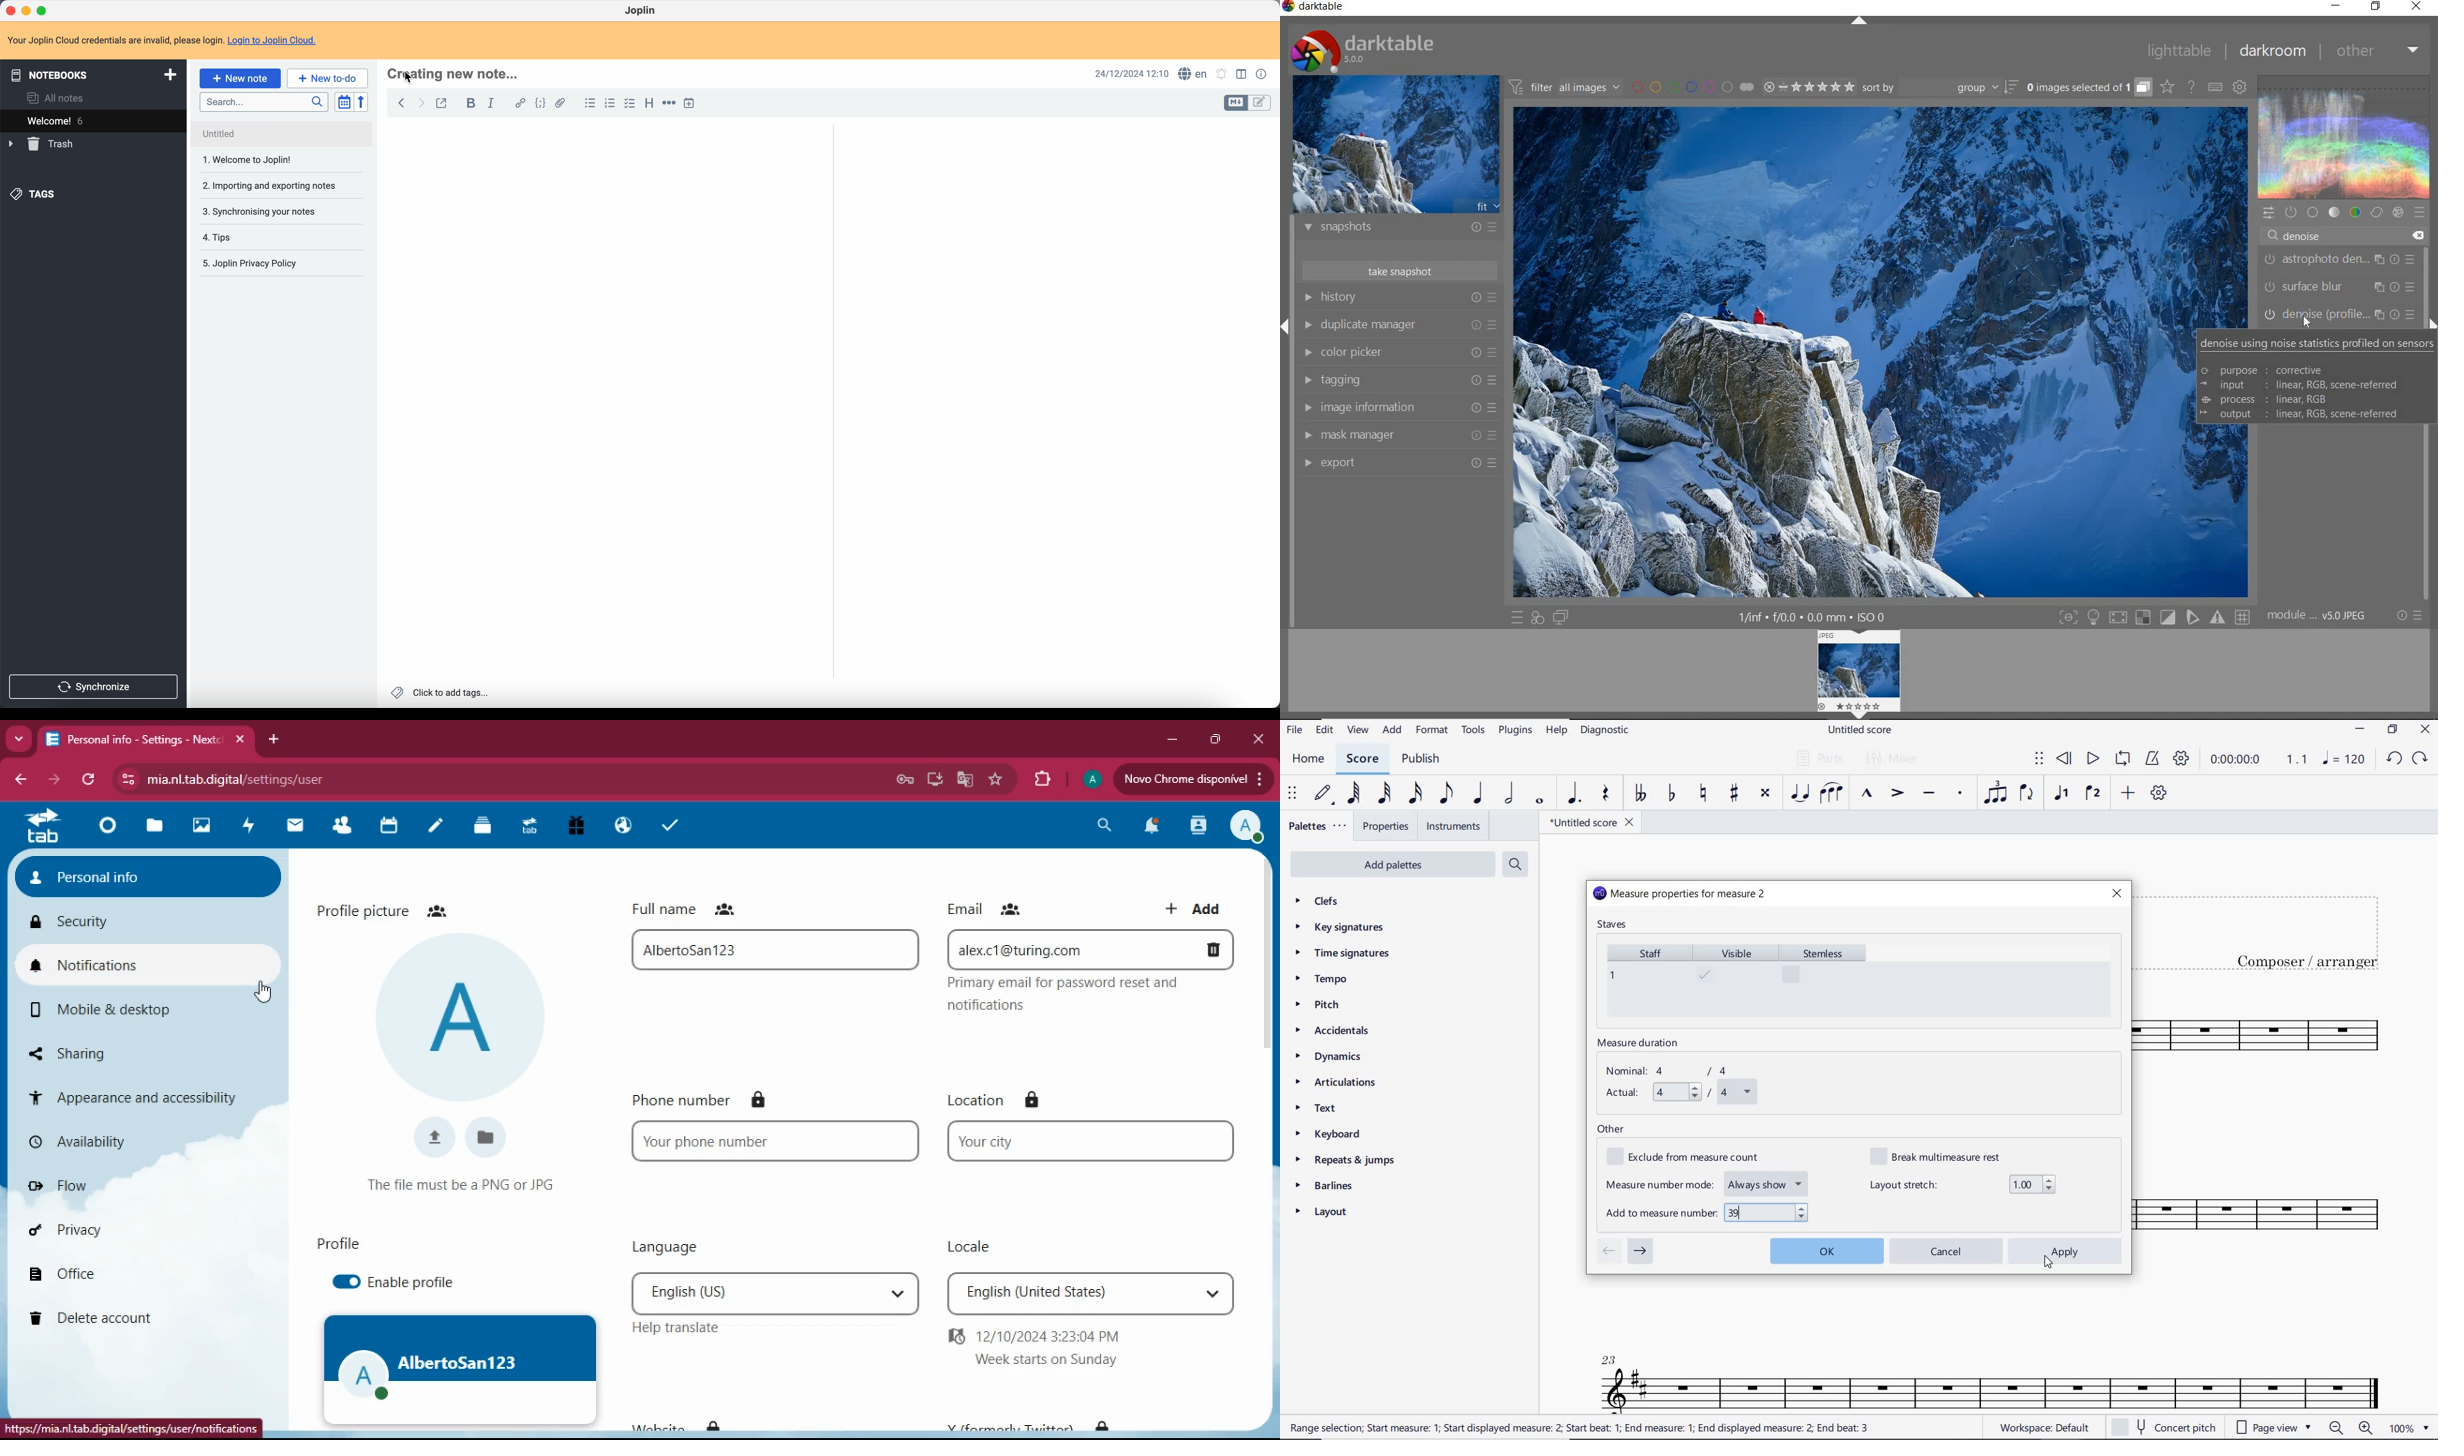 The height and width of the screenshot is (1456, 2464). I want to click on bulleted list, so click(589, 103).